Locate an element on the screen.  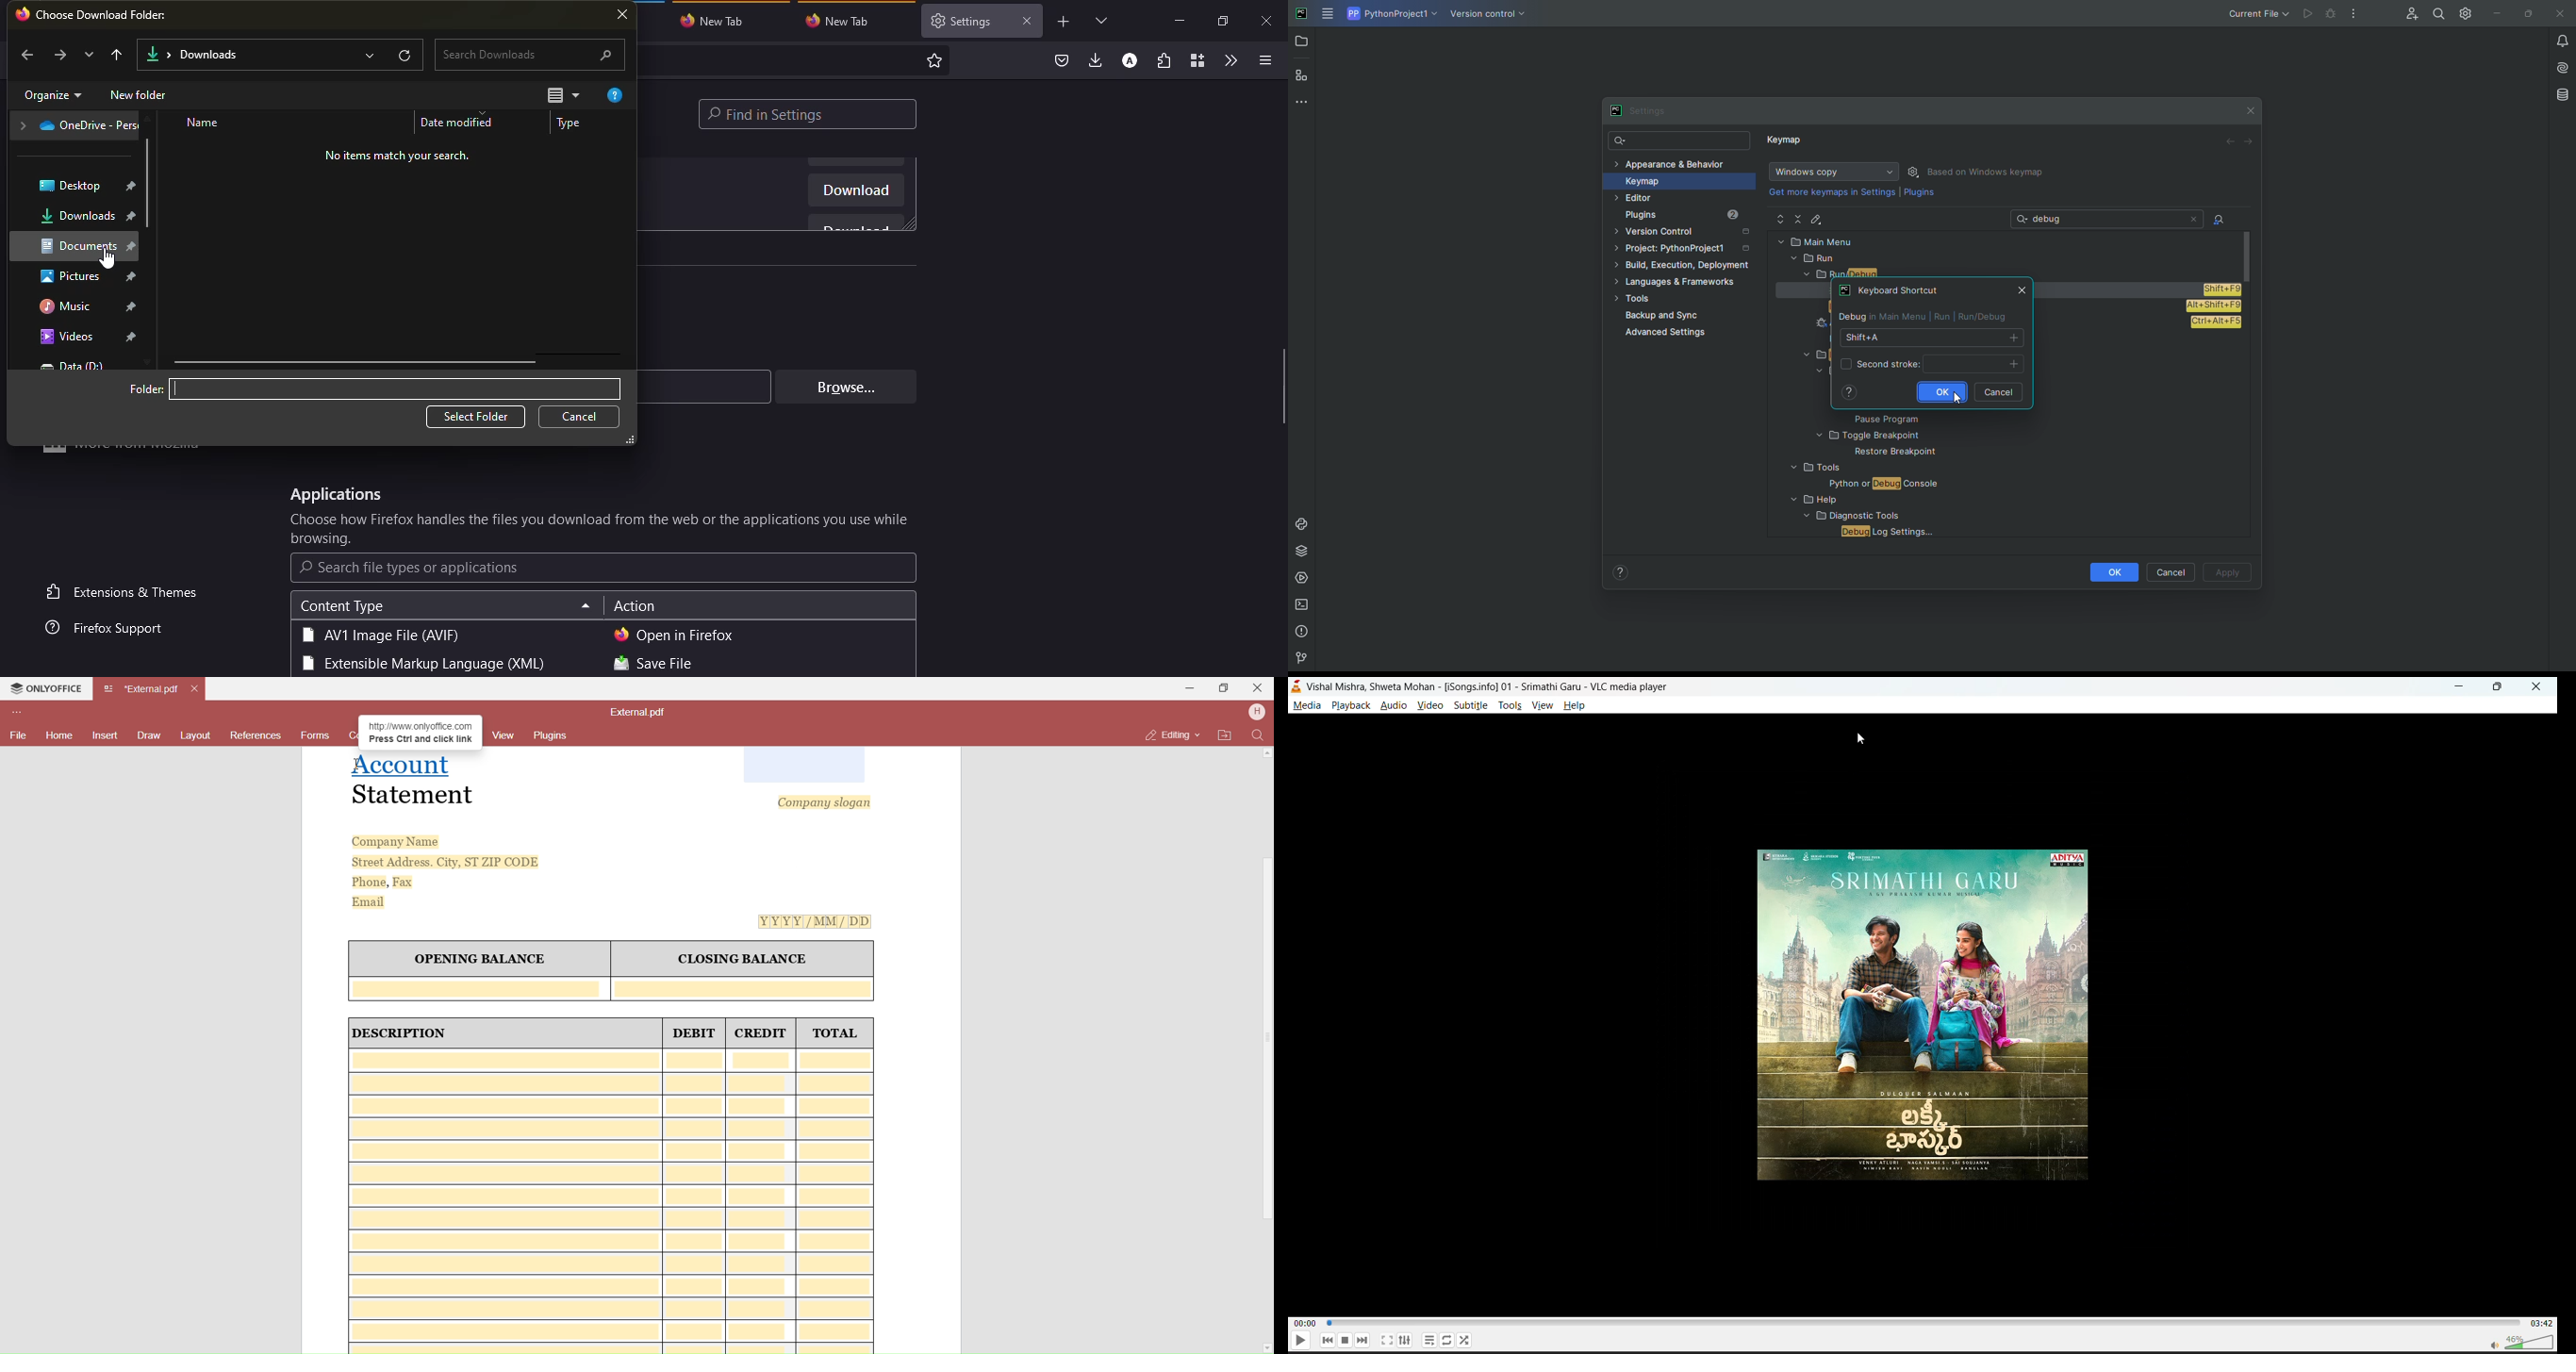
Settings is located at coordinates (1915, 172).